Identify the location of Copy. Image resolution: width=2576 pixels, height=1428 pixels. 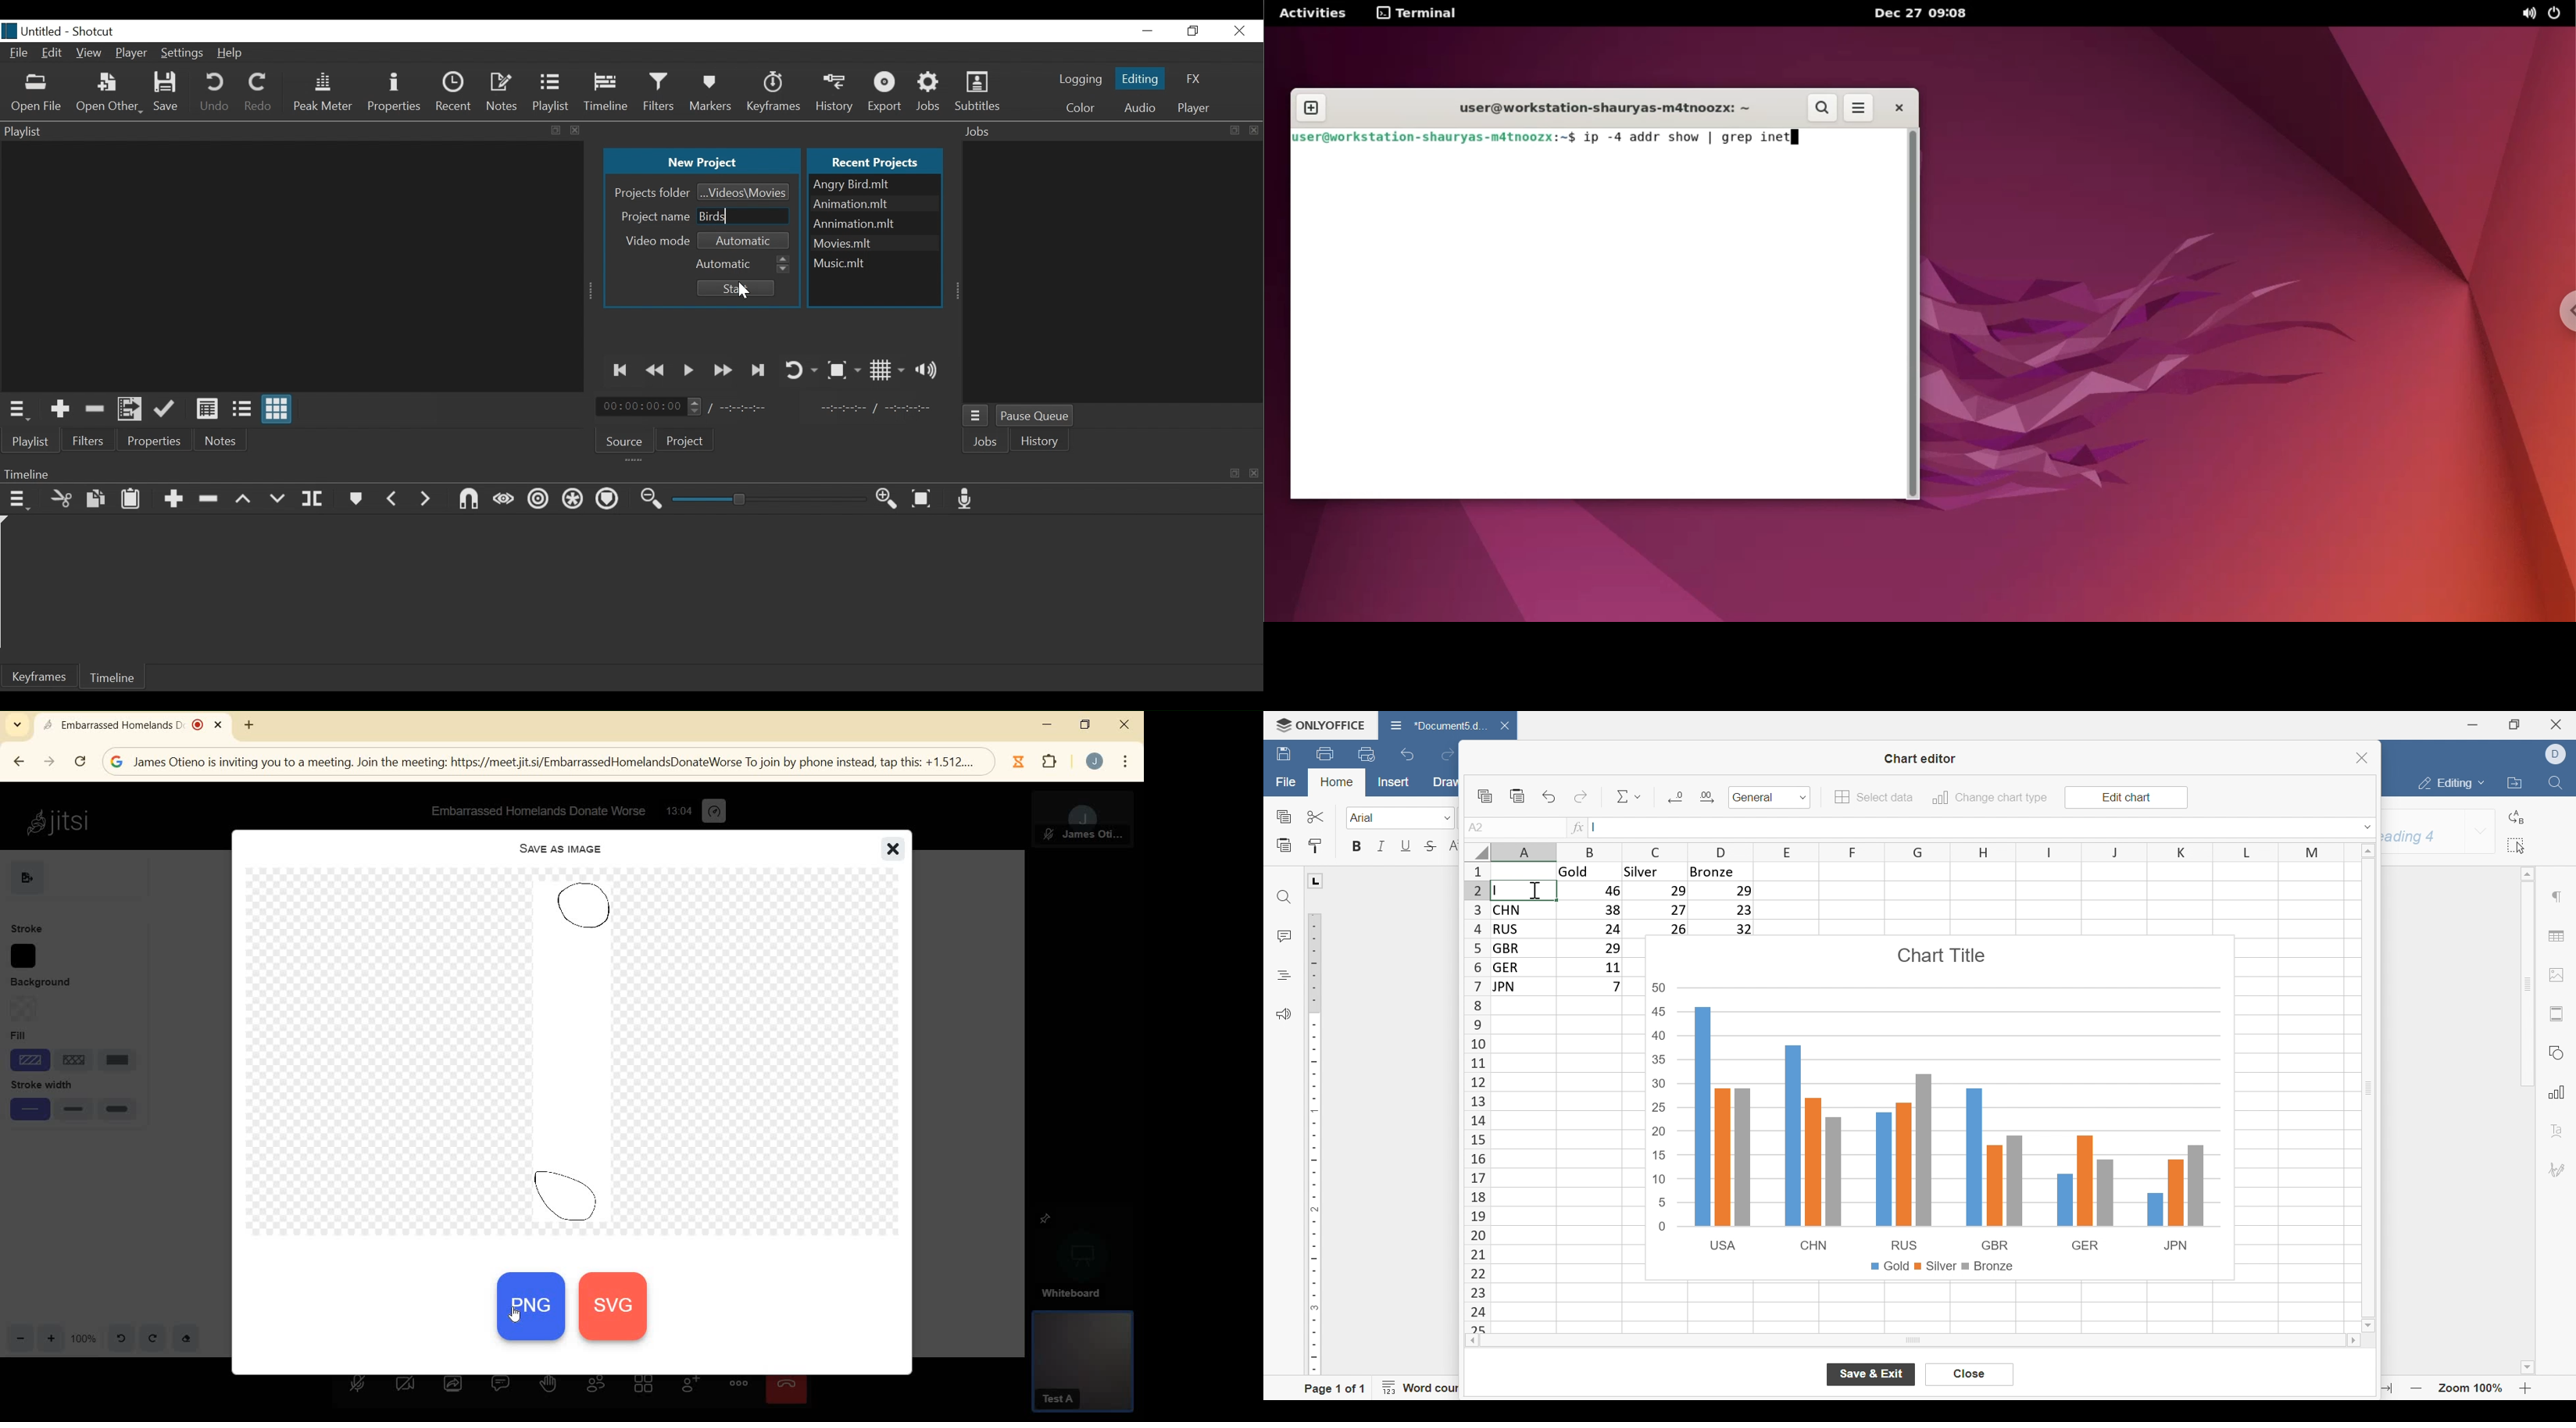
(97, 499).